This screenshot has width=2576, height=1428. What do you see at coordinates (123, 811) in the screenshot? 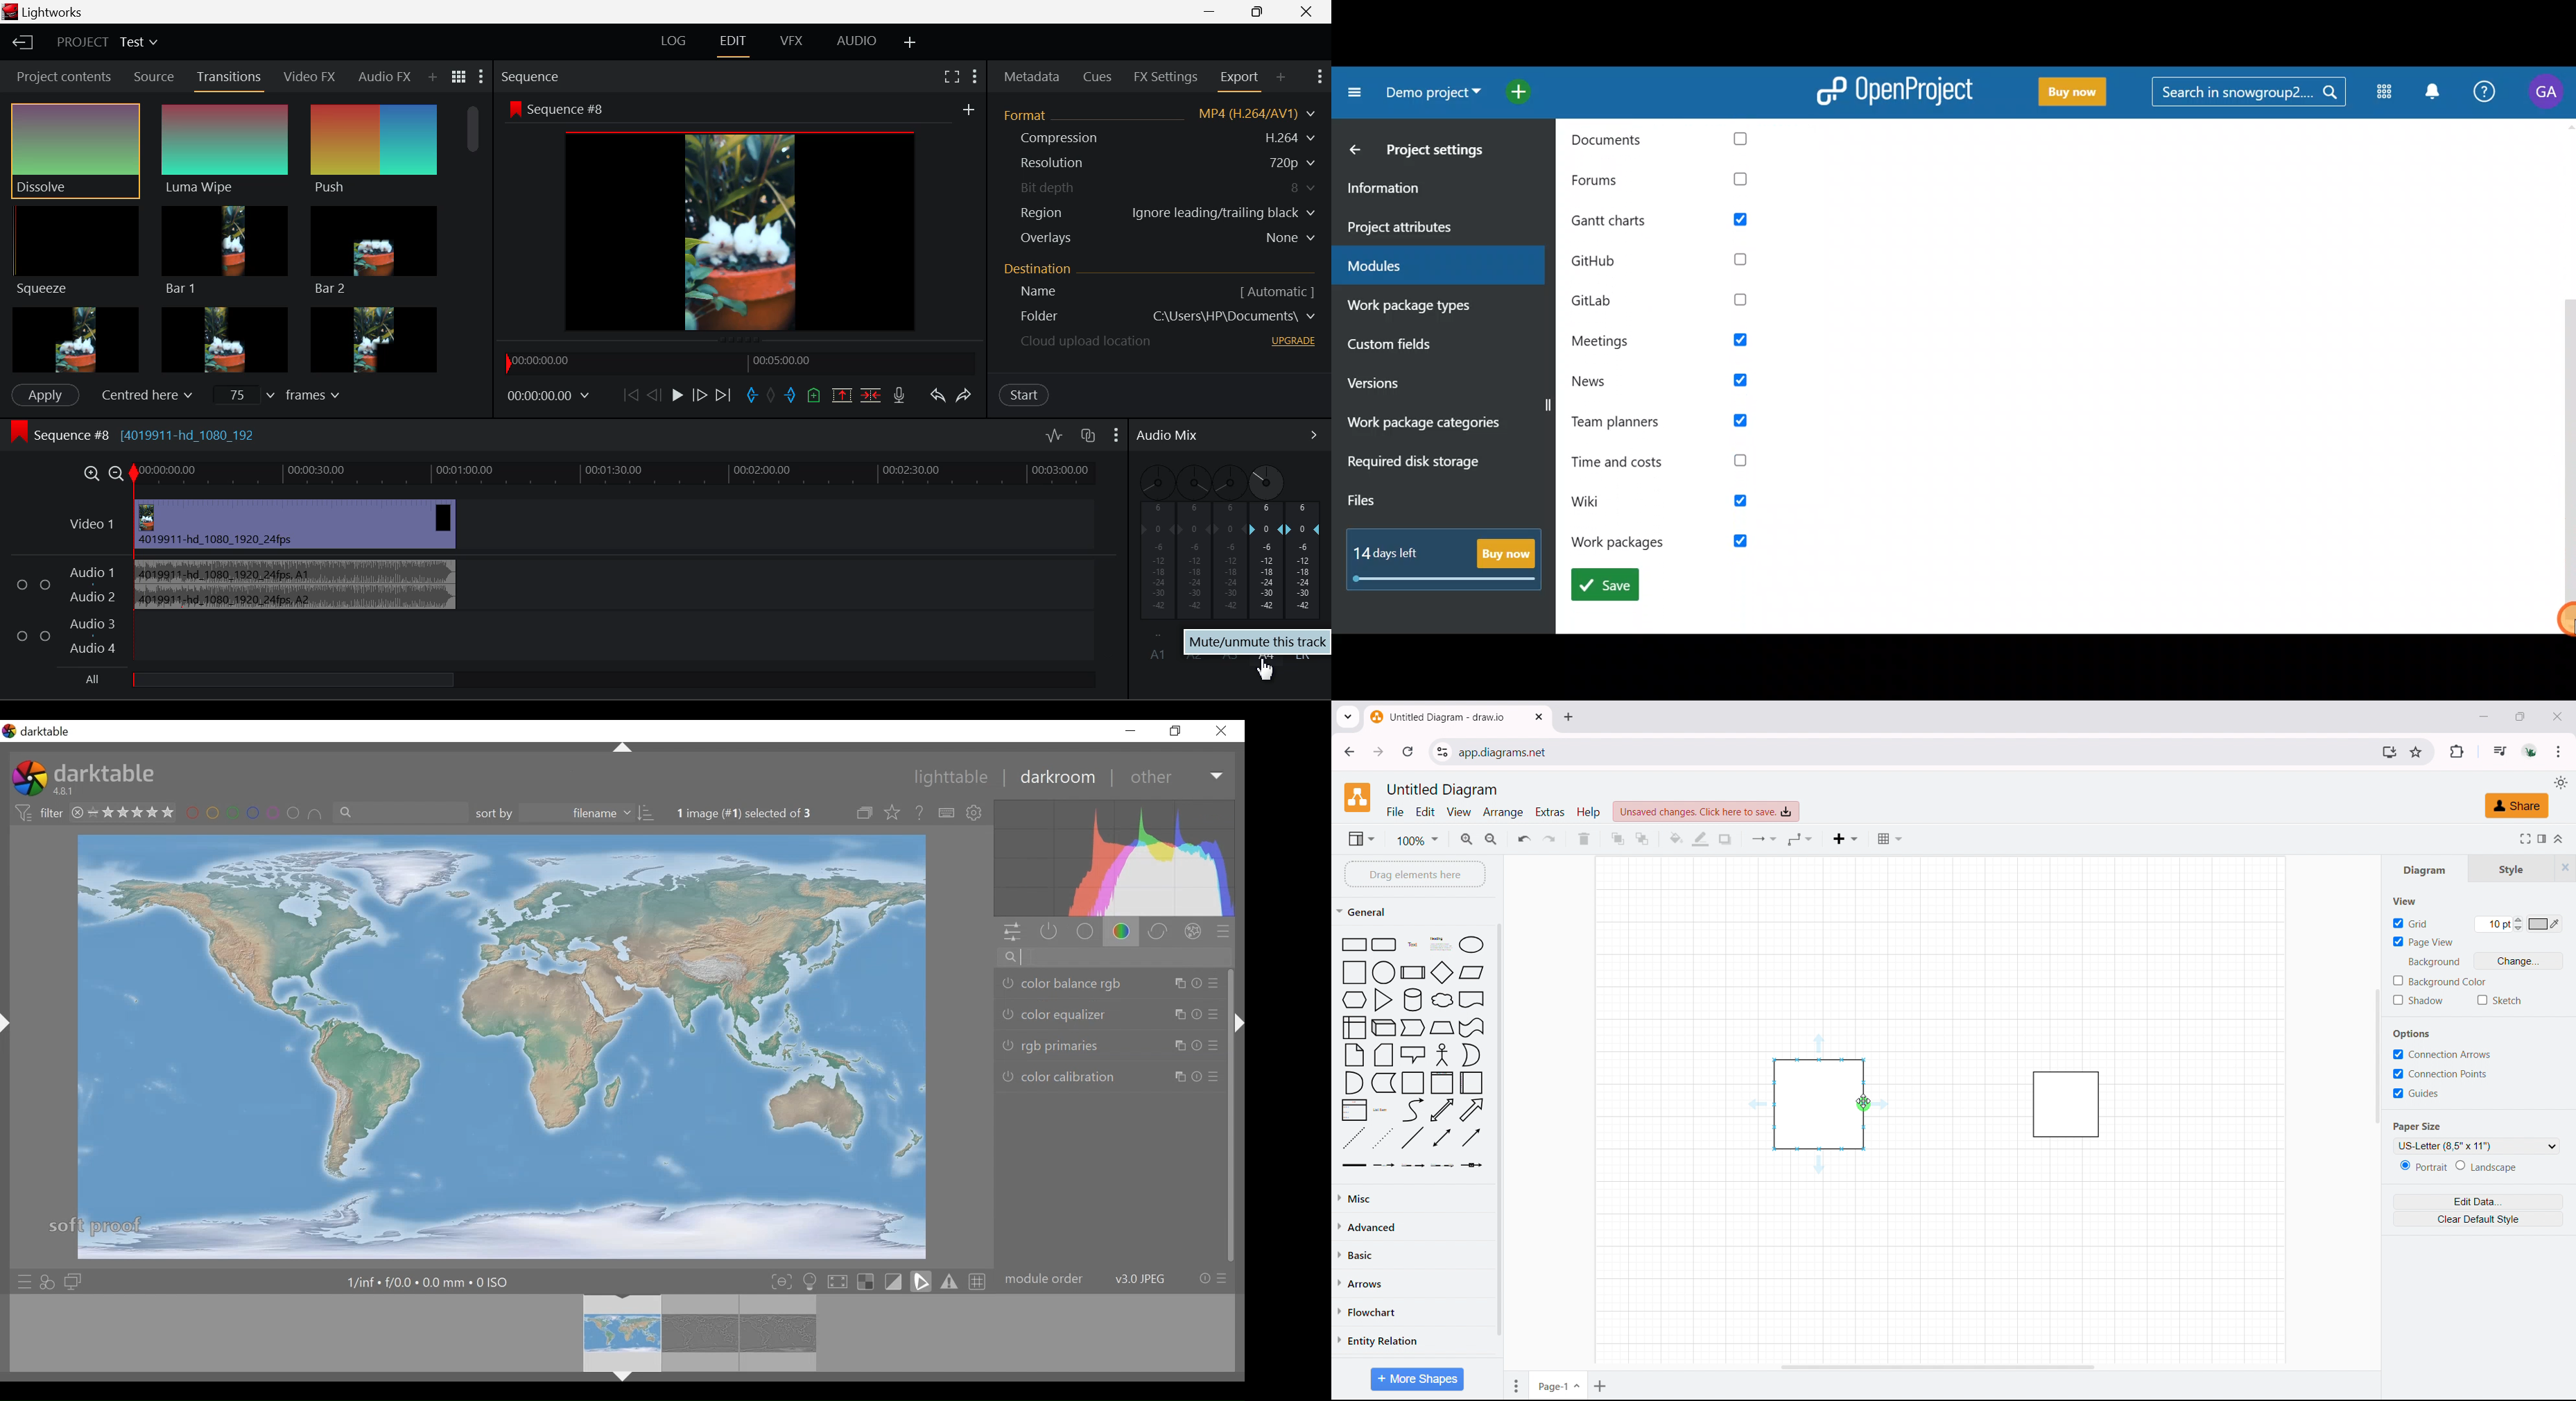
I see `range rating` at bounding box center [123, 811].